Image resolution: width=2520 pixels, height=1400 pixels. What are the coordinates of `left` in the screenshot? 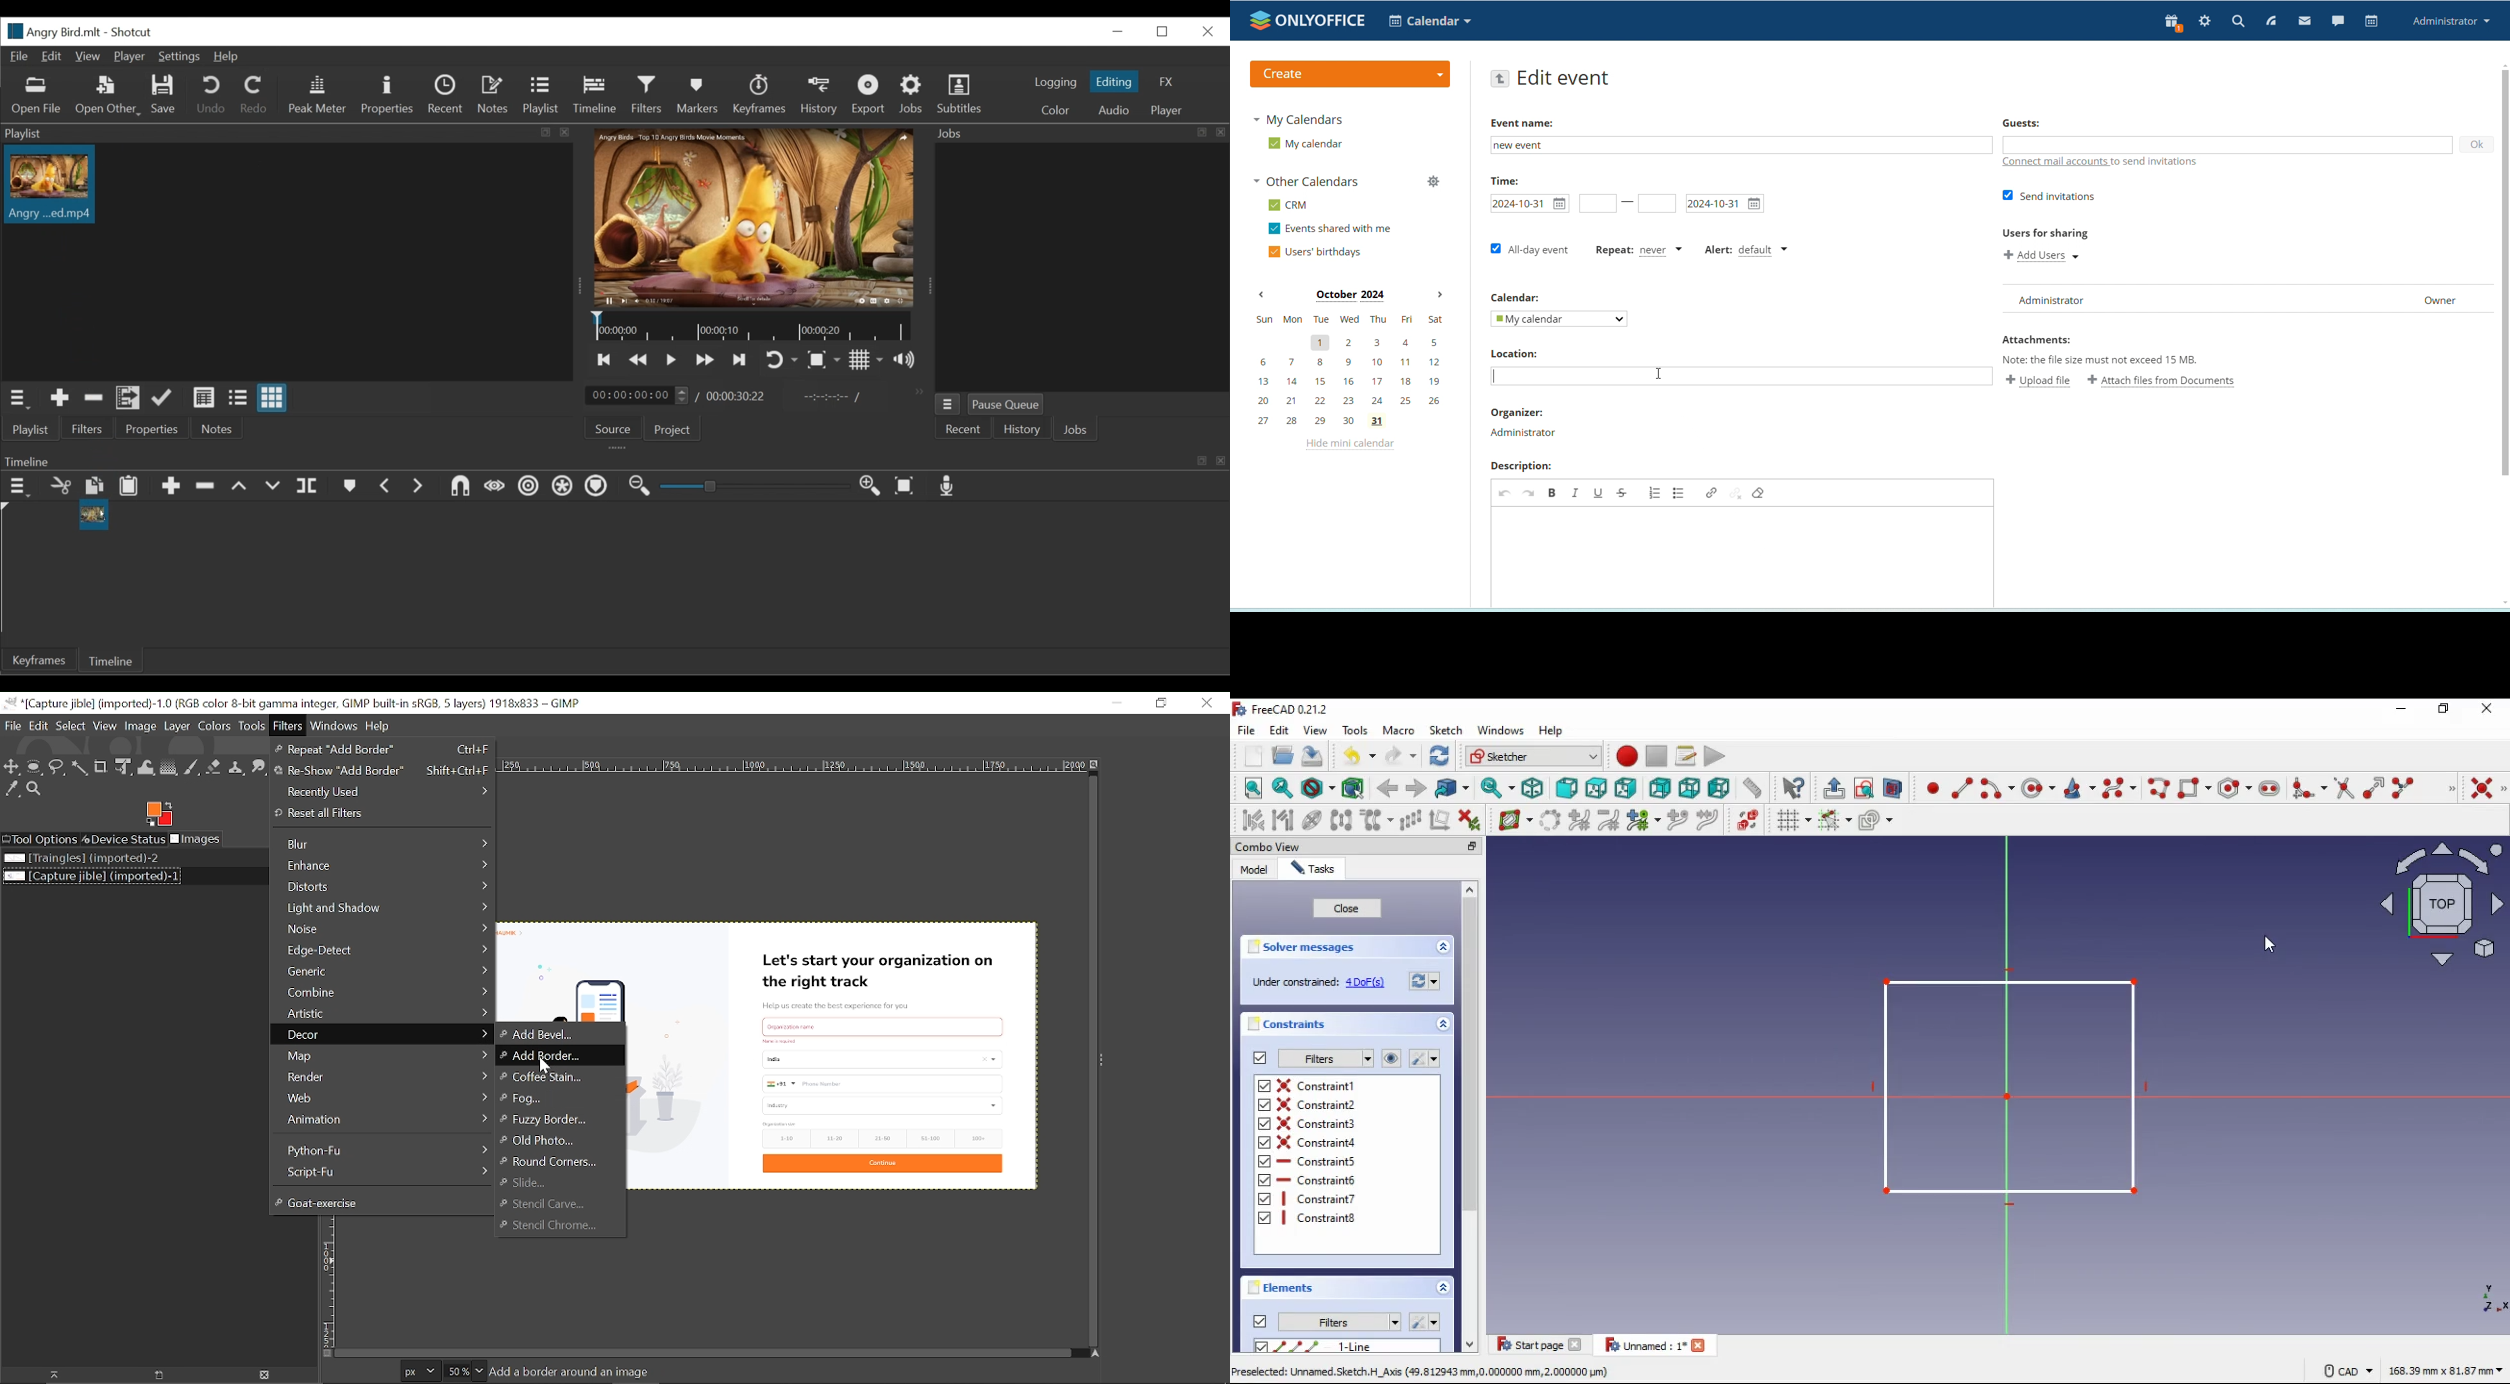 It's located at (1720, 788).